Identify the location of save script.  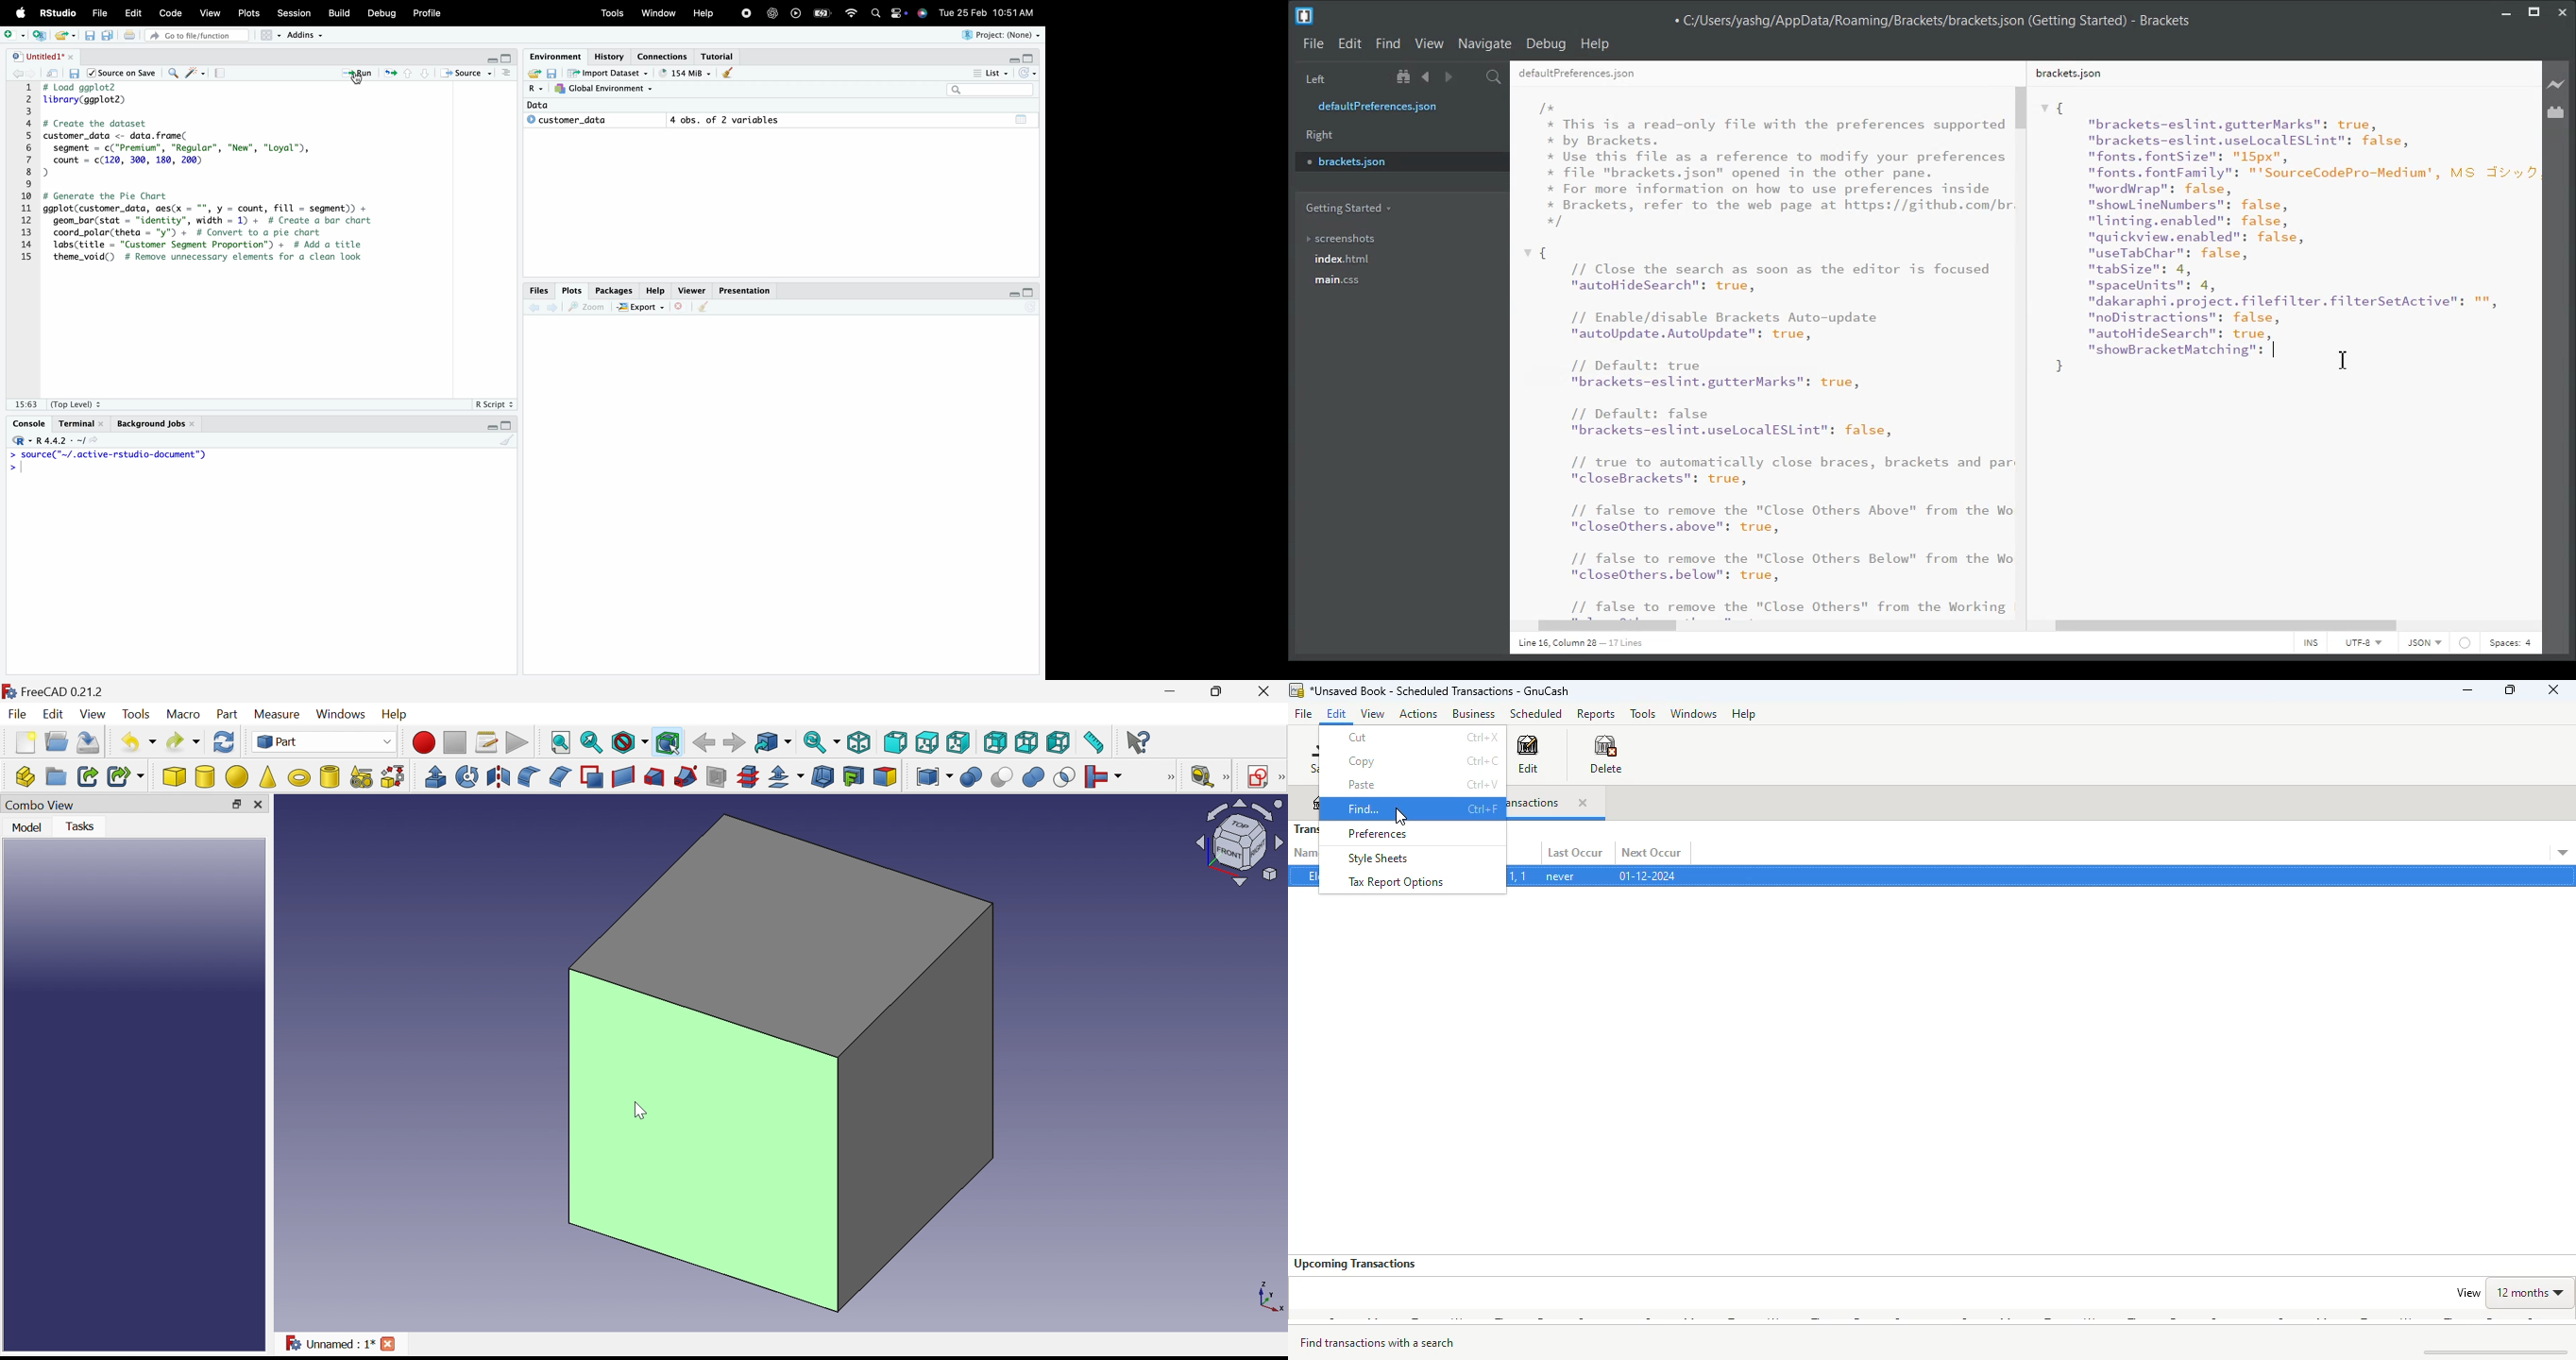
(75, 76).